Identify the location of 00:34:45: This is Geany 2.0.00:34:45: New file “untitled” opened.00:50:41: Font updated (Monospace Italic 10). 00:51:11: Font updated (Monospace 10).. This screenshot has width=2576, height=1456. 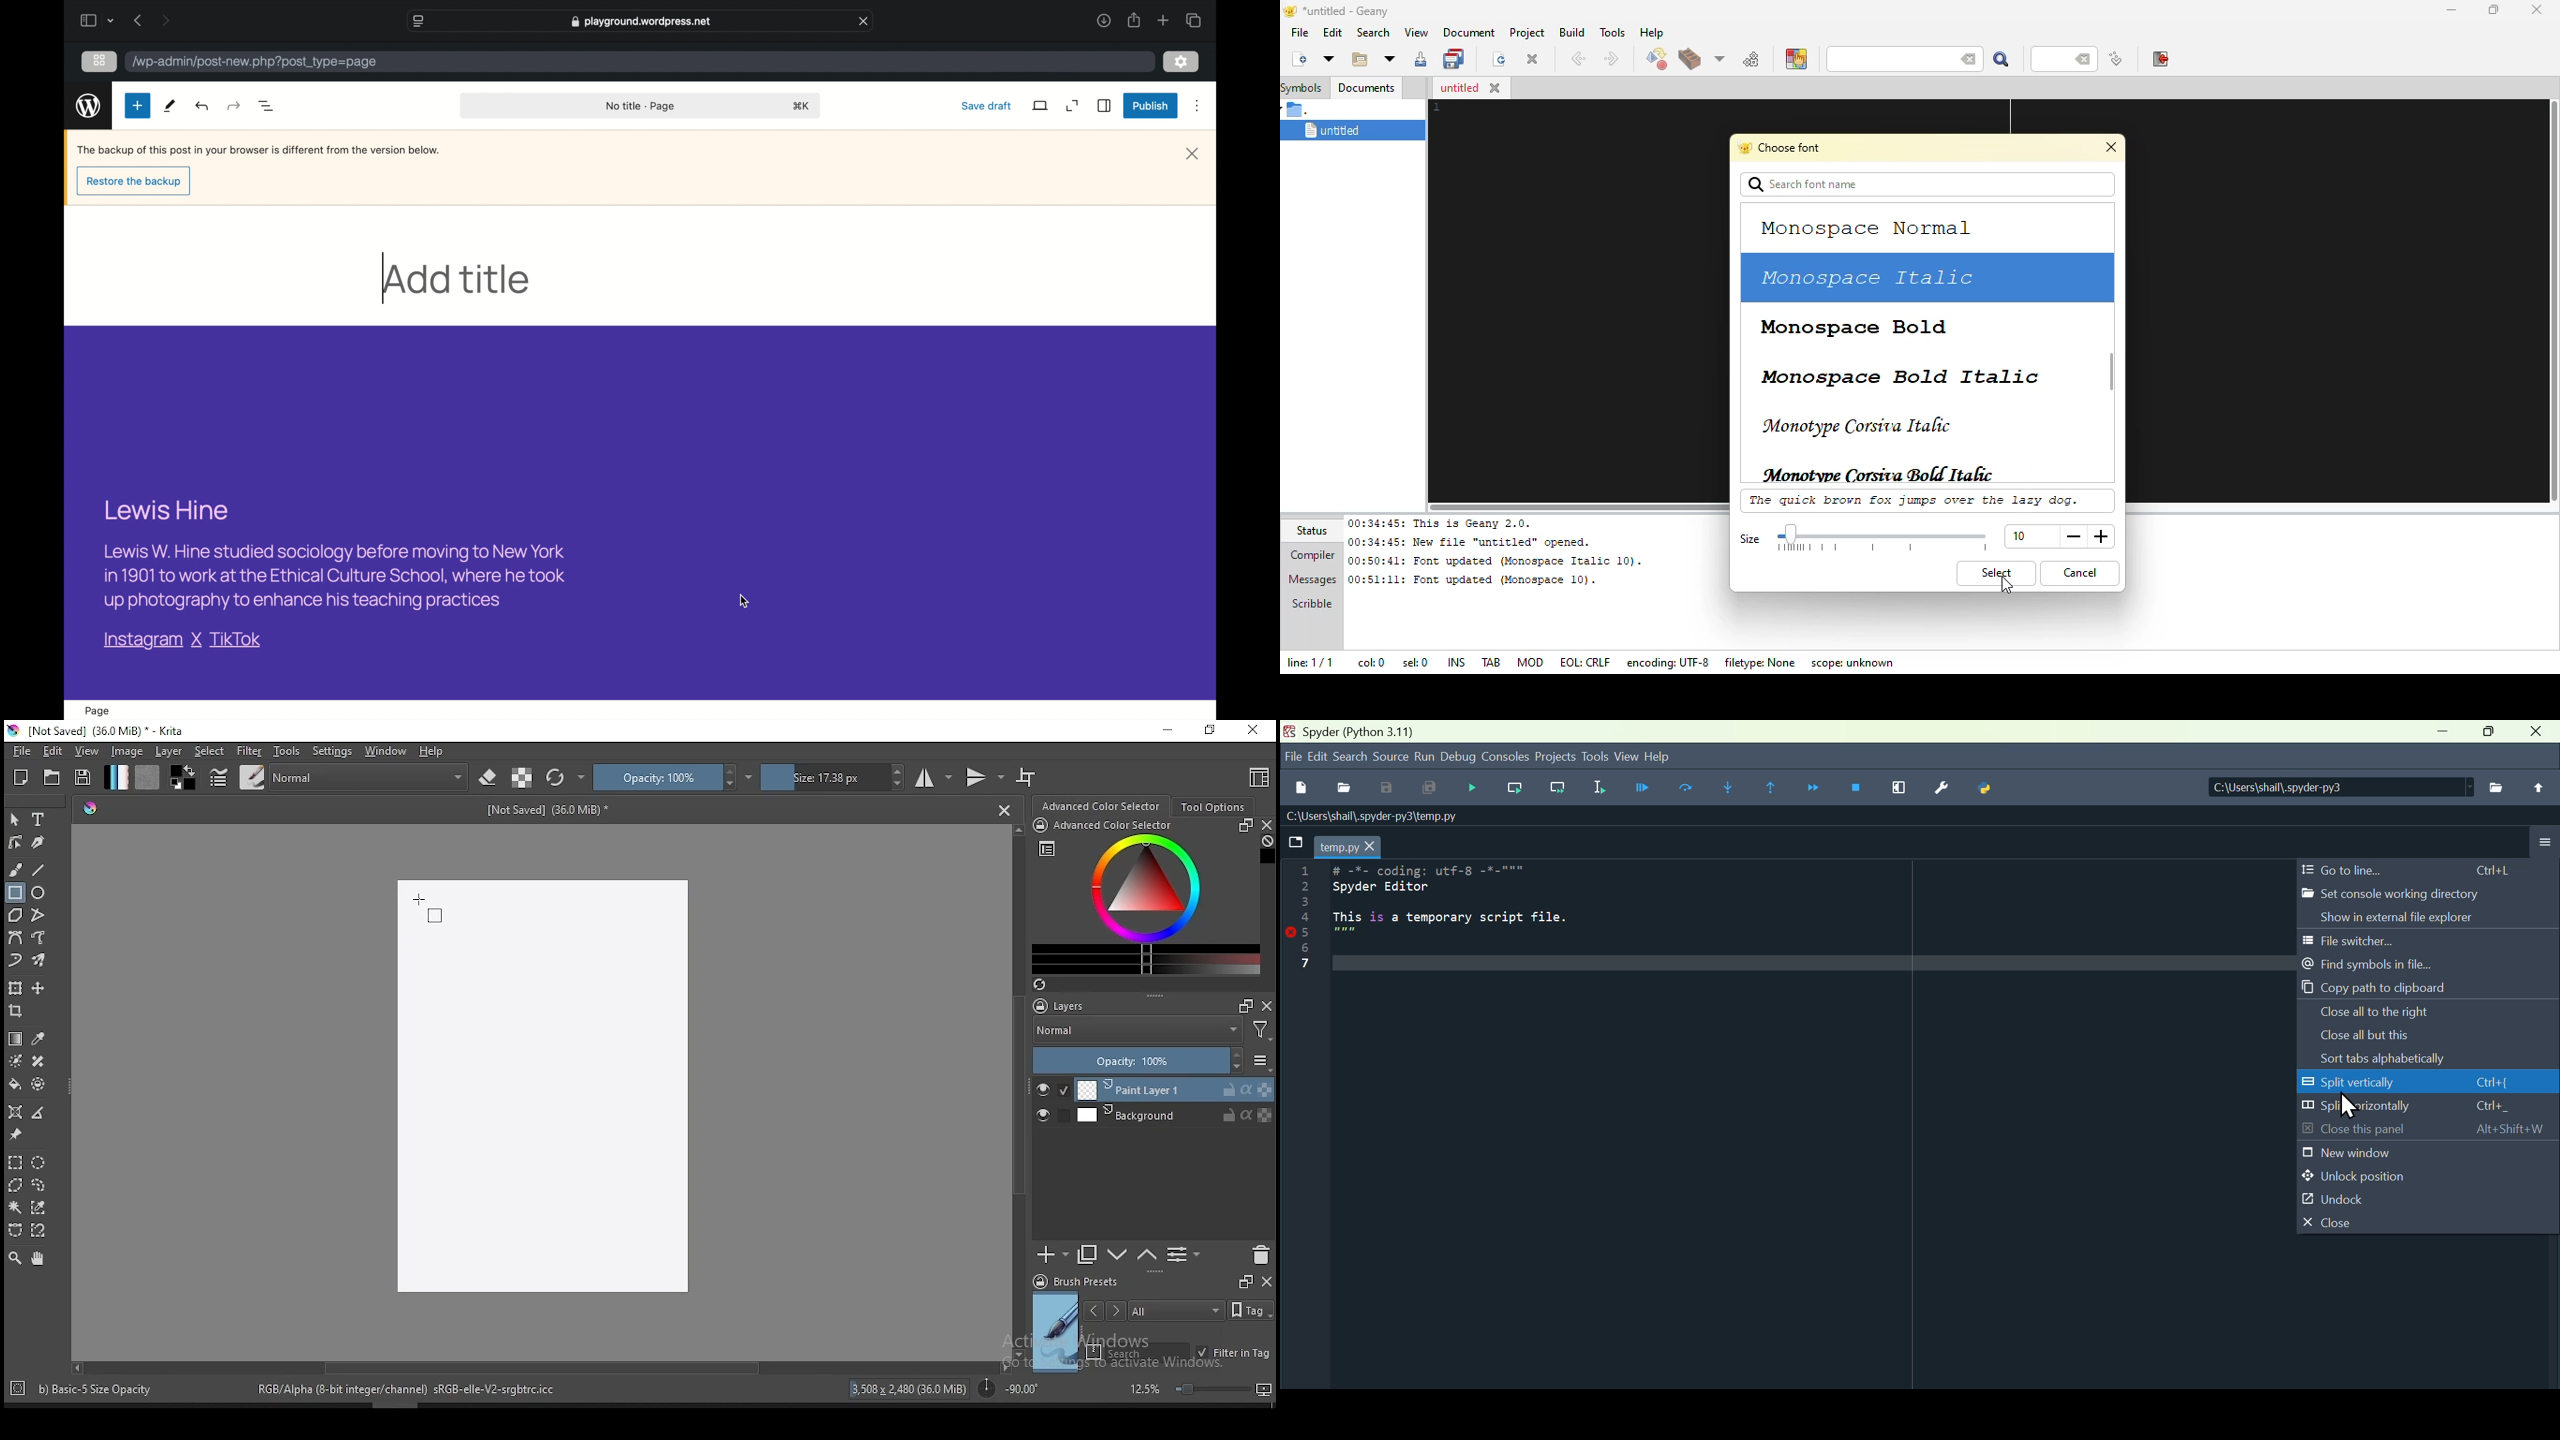
(1494, 552).